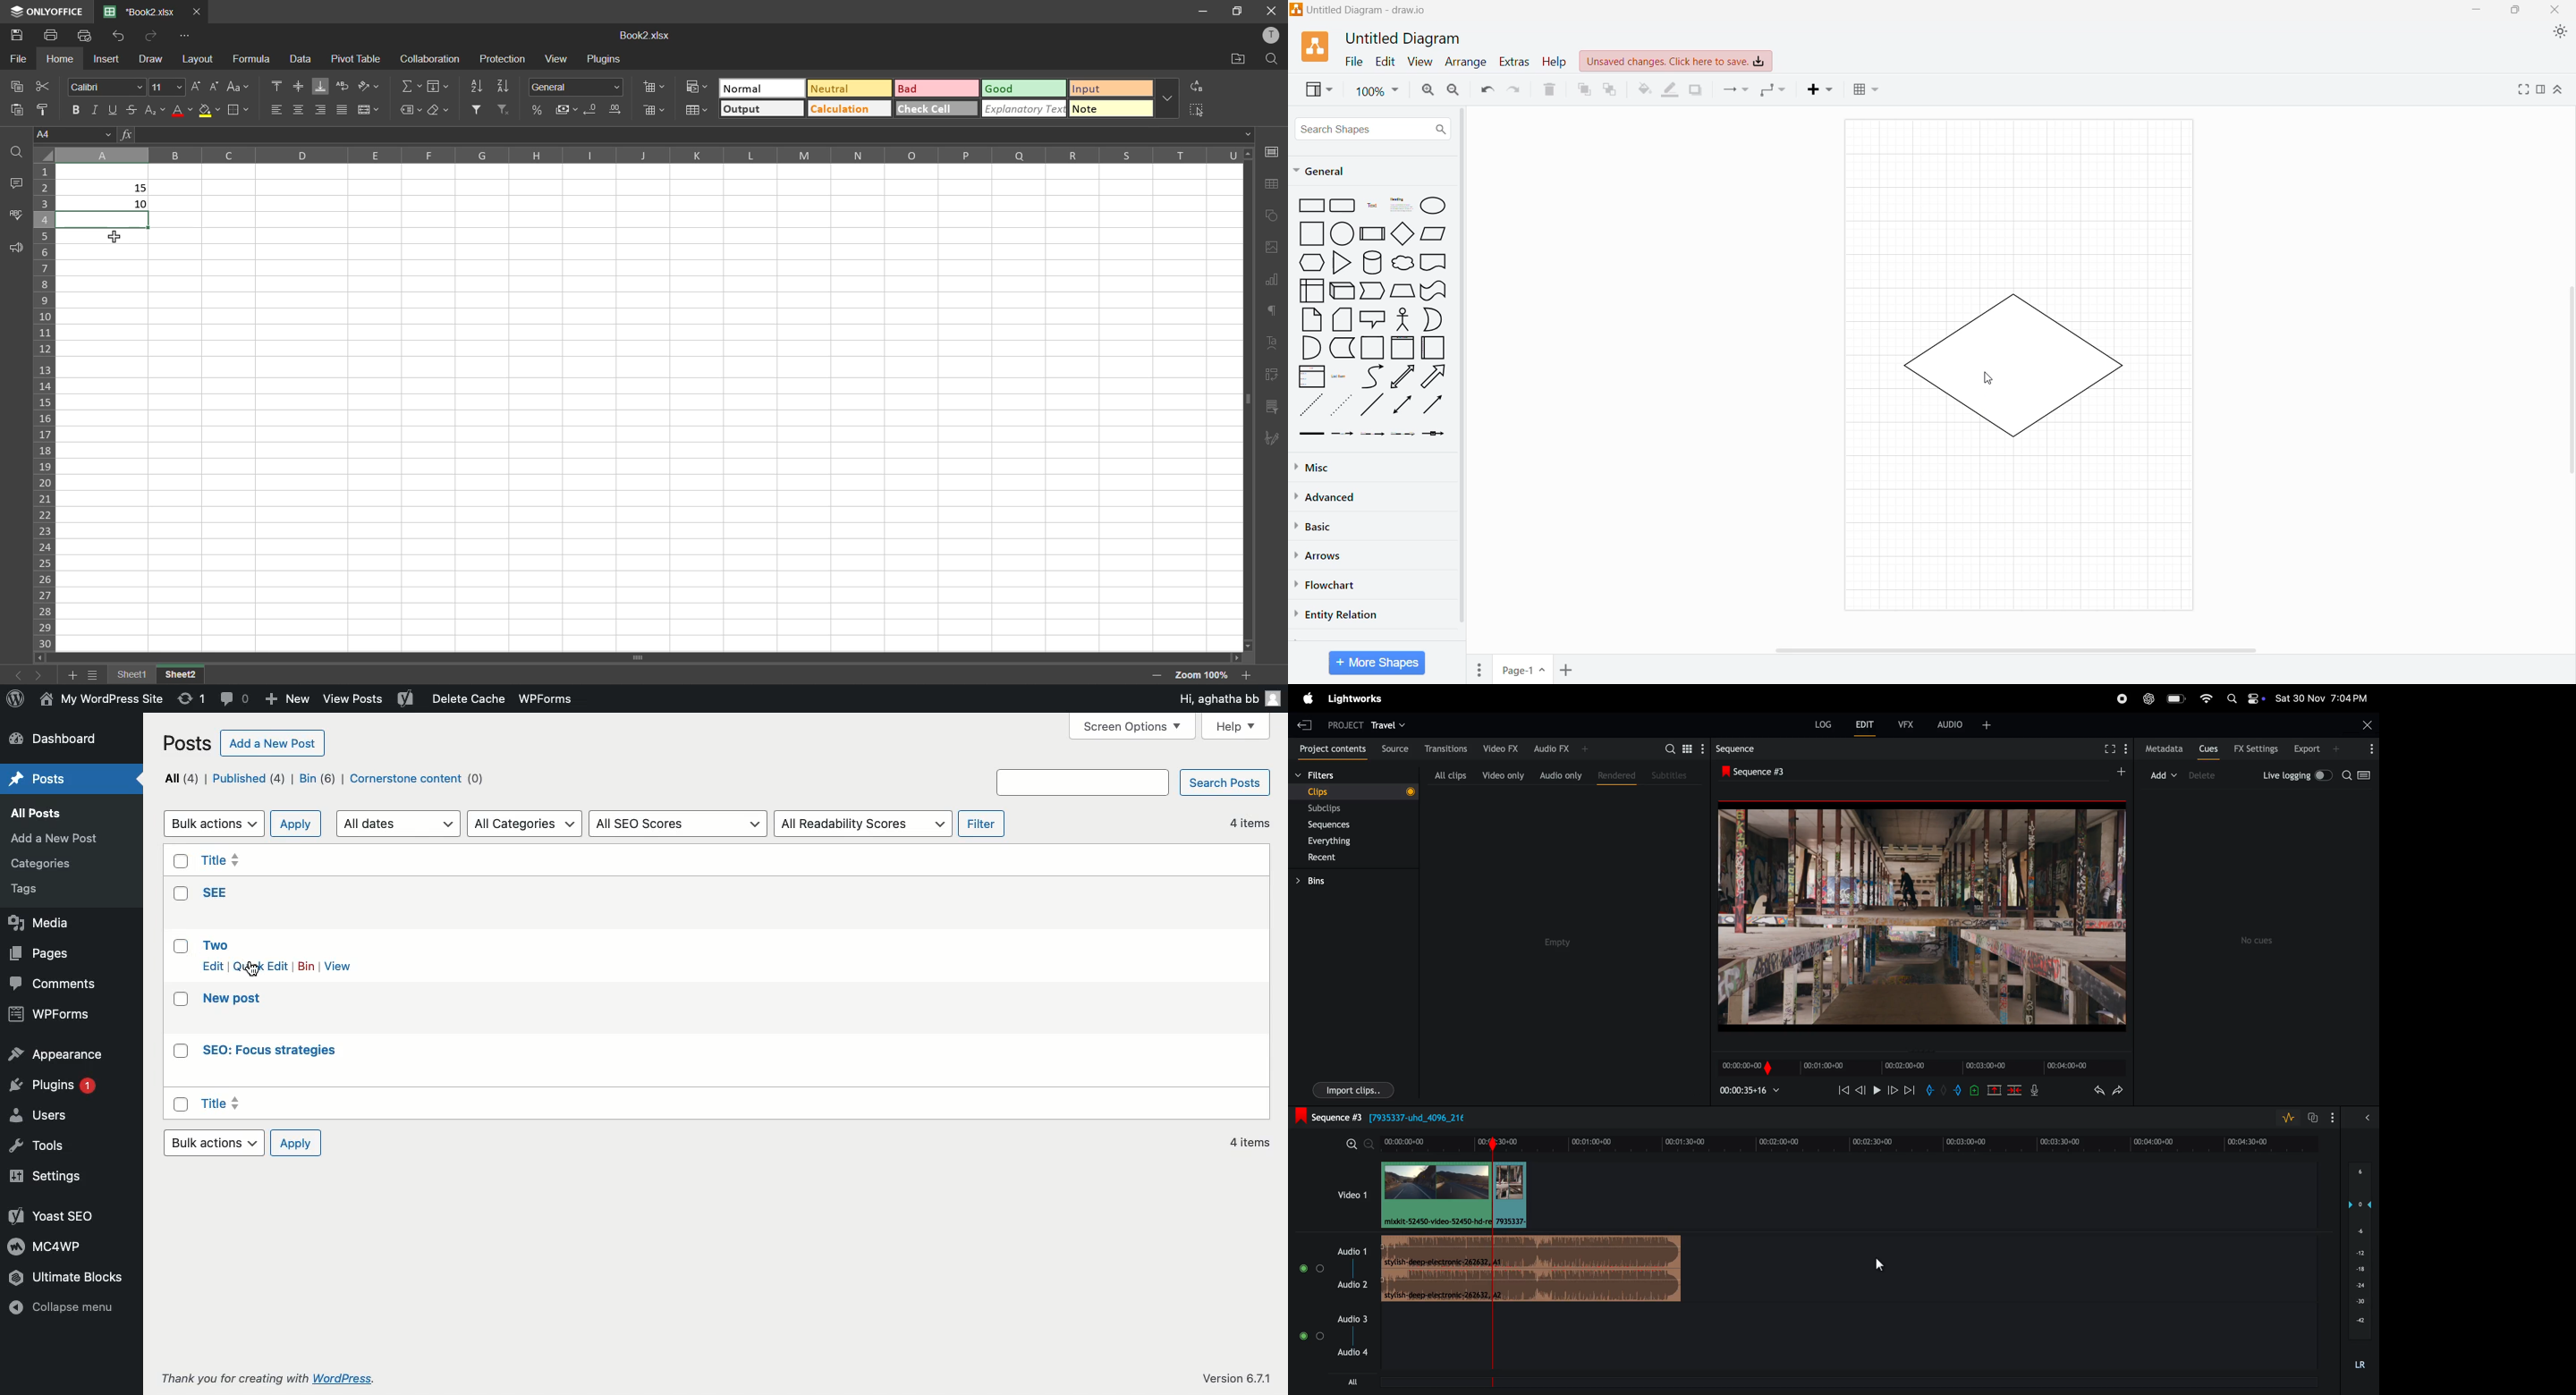 The width and height of the screenshot is (2576, 1400). I want to click on Bidirectional Arrow, so click(1403, 376).